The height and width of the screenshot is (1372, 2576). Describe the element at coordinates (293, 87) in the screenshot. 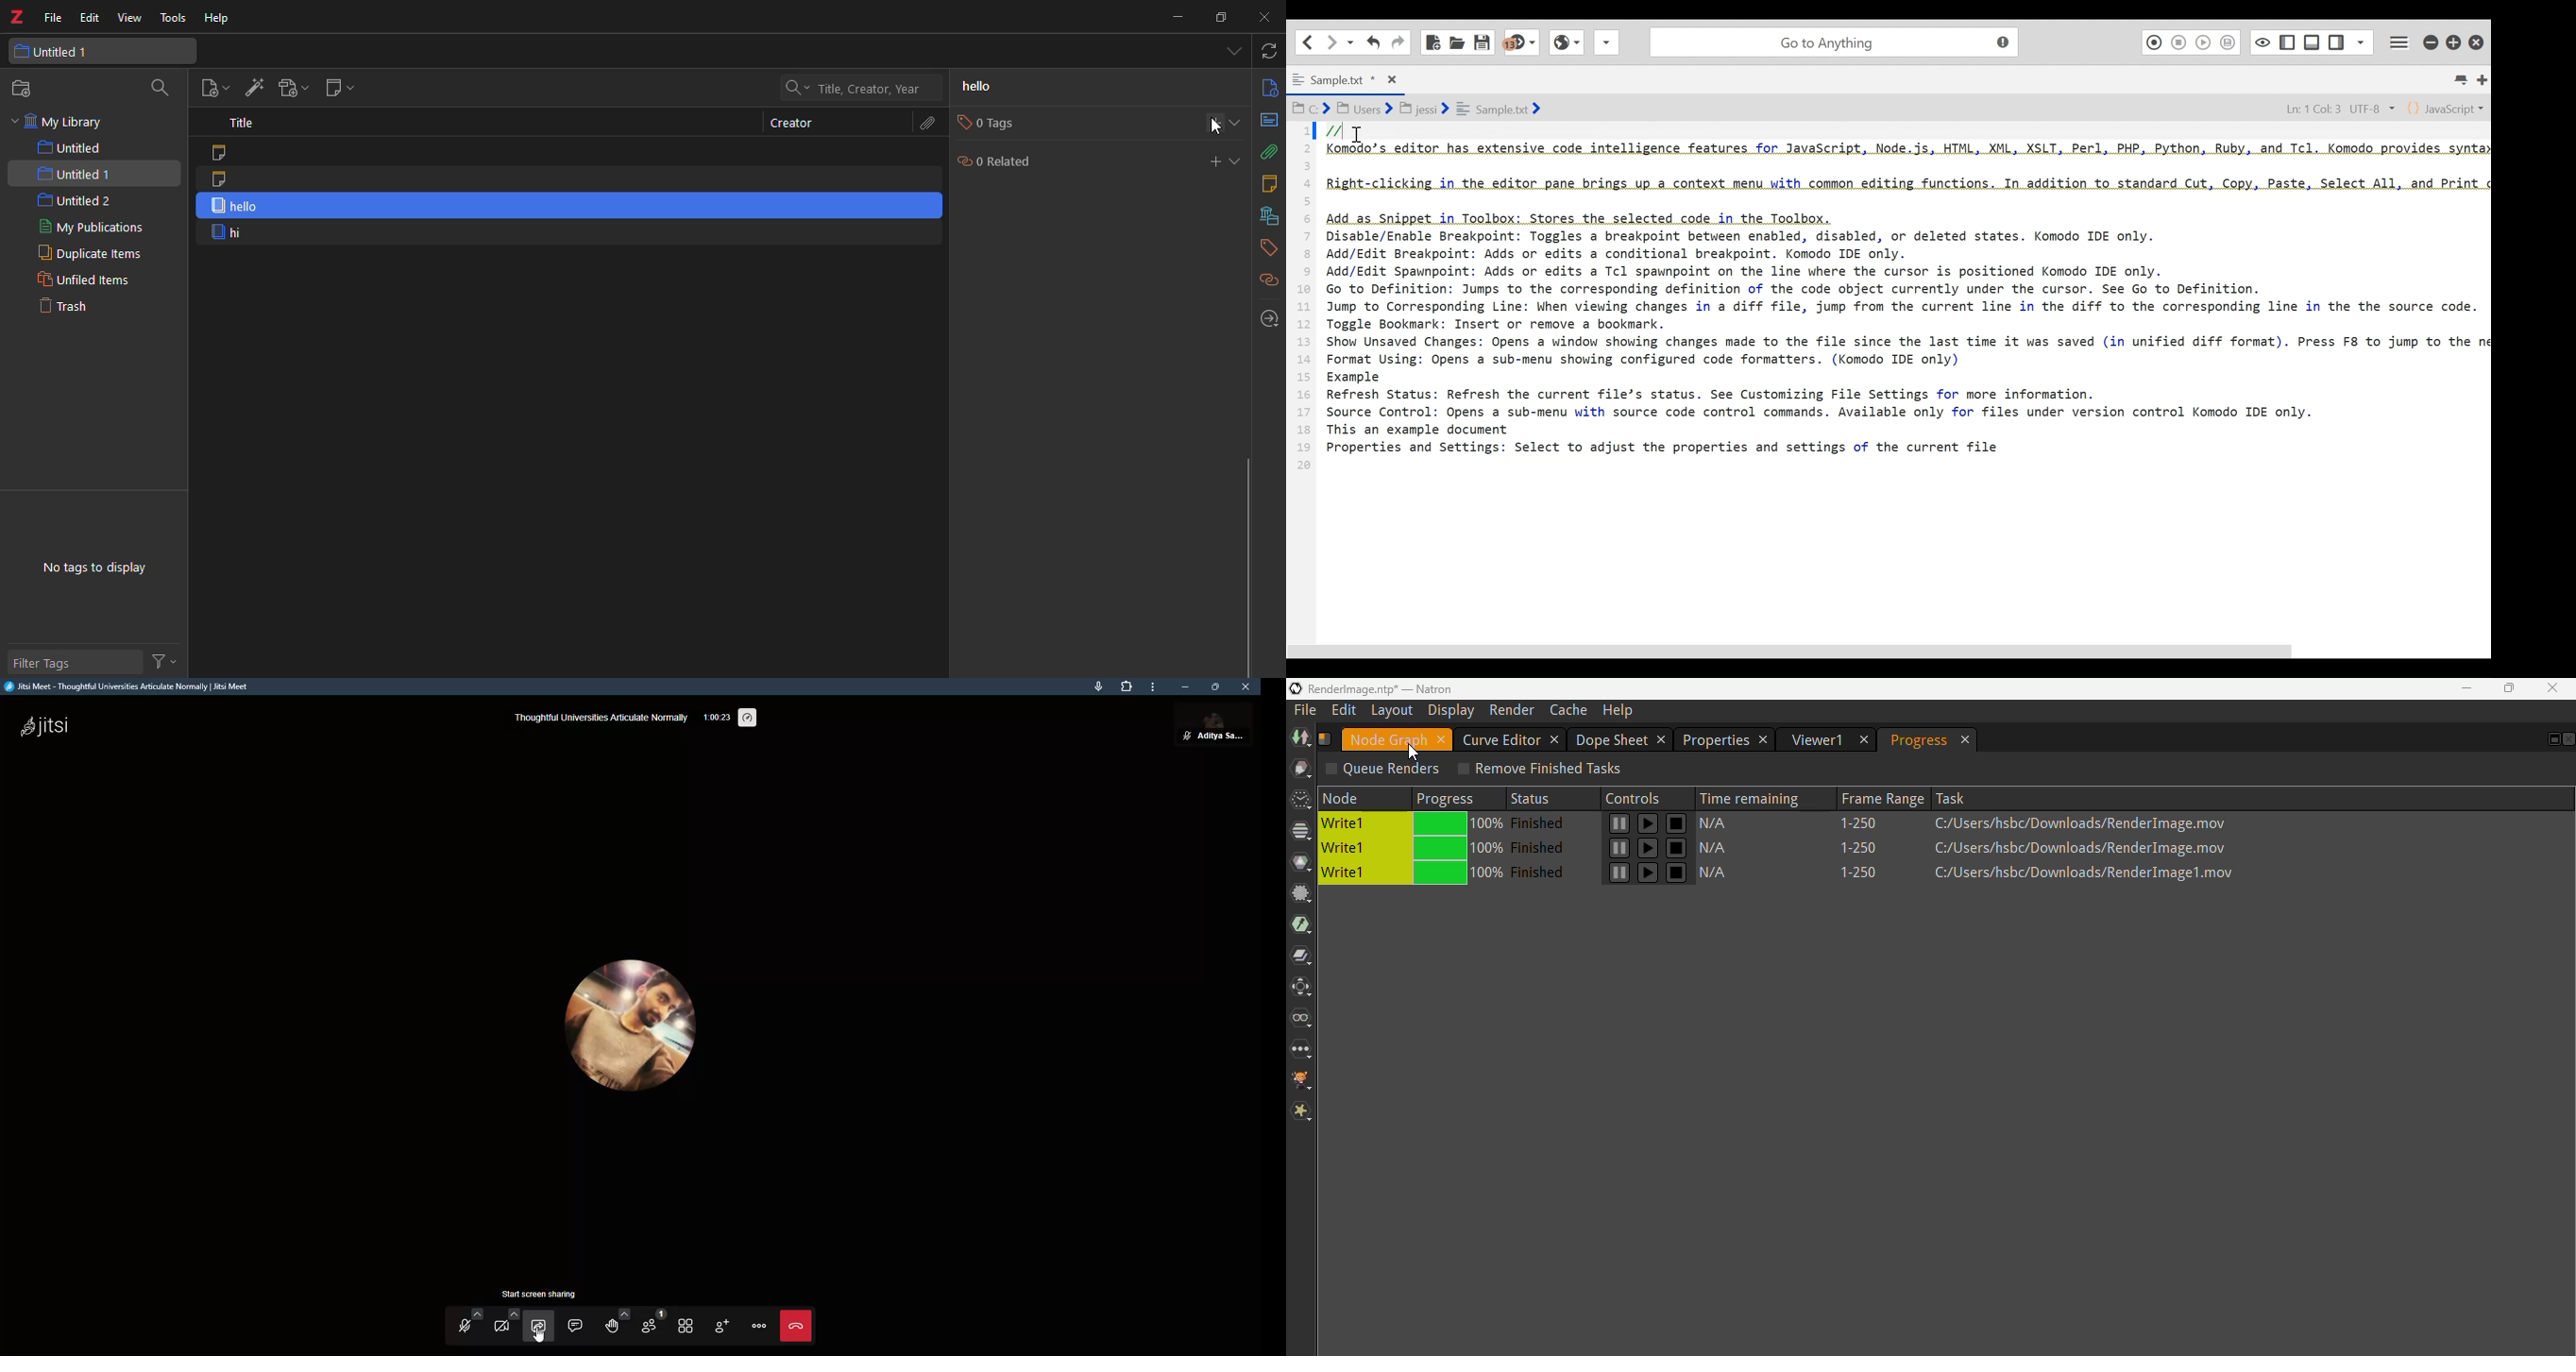

I see `add attach` at that location.